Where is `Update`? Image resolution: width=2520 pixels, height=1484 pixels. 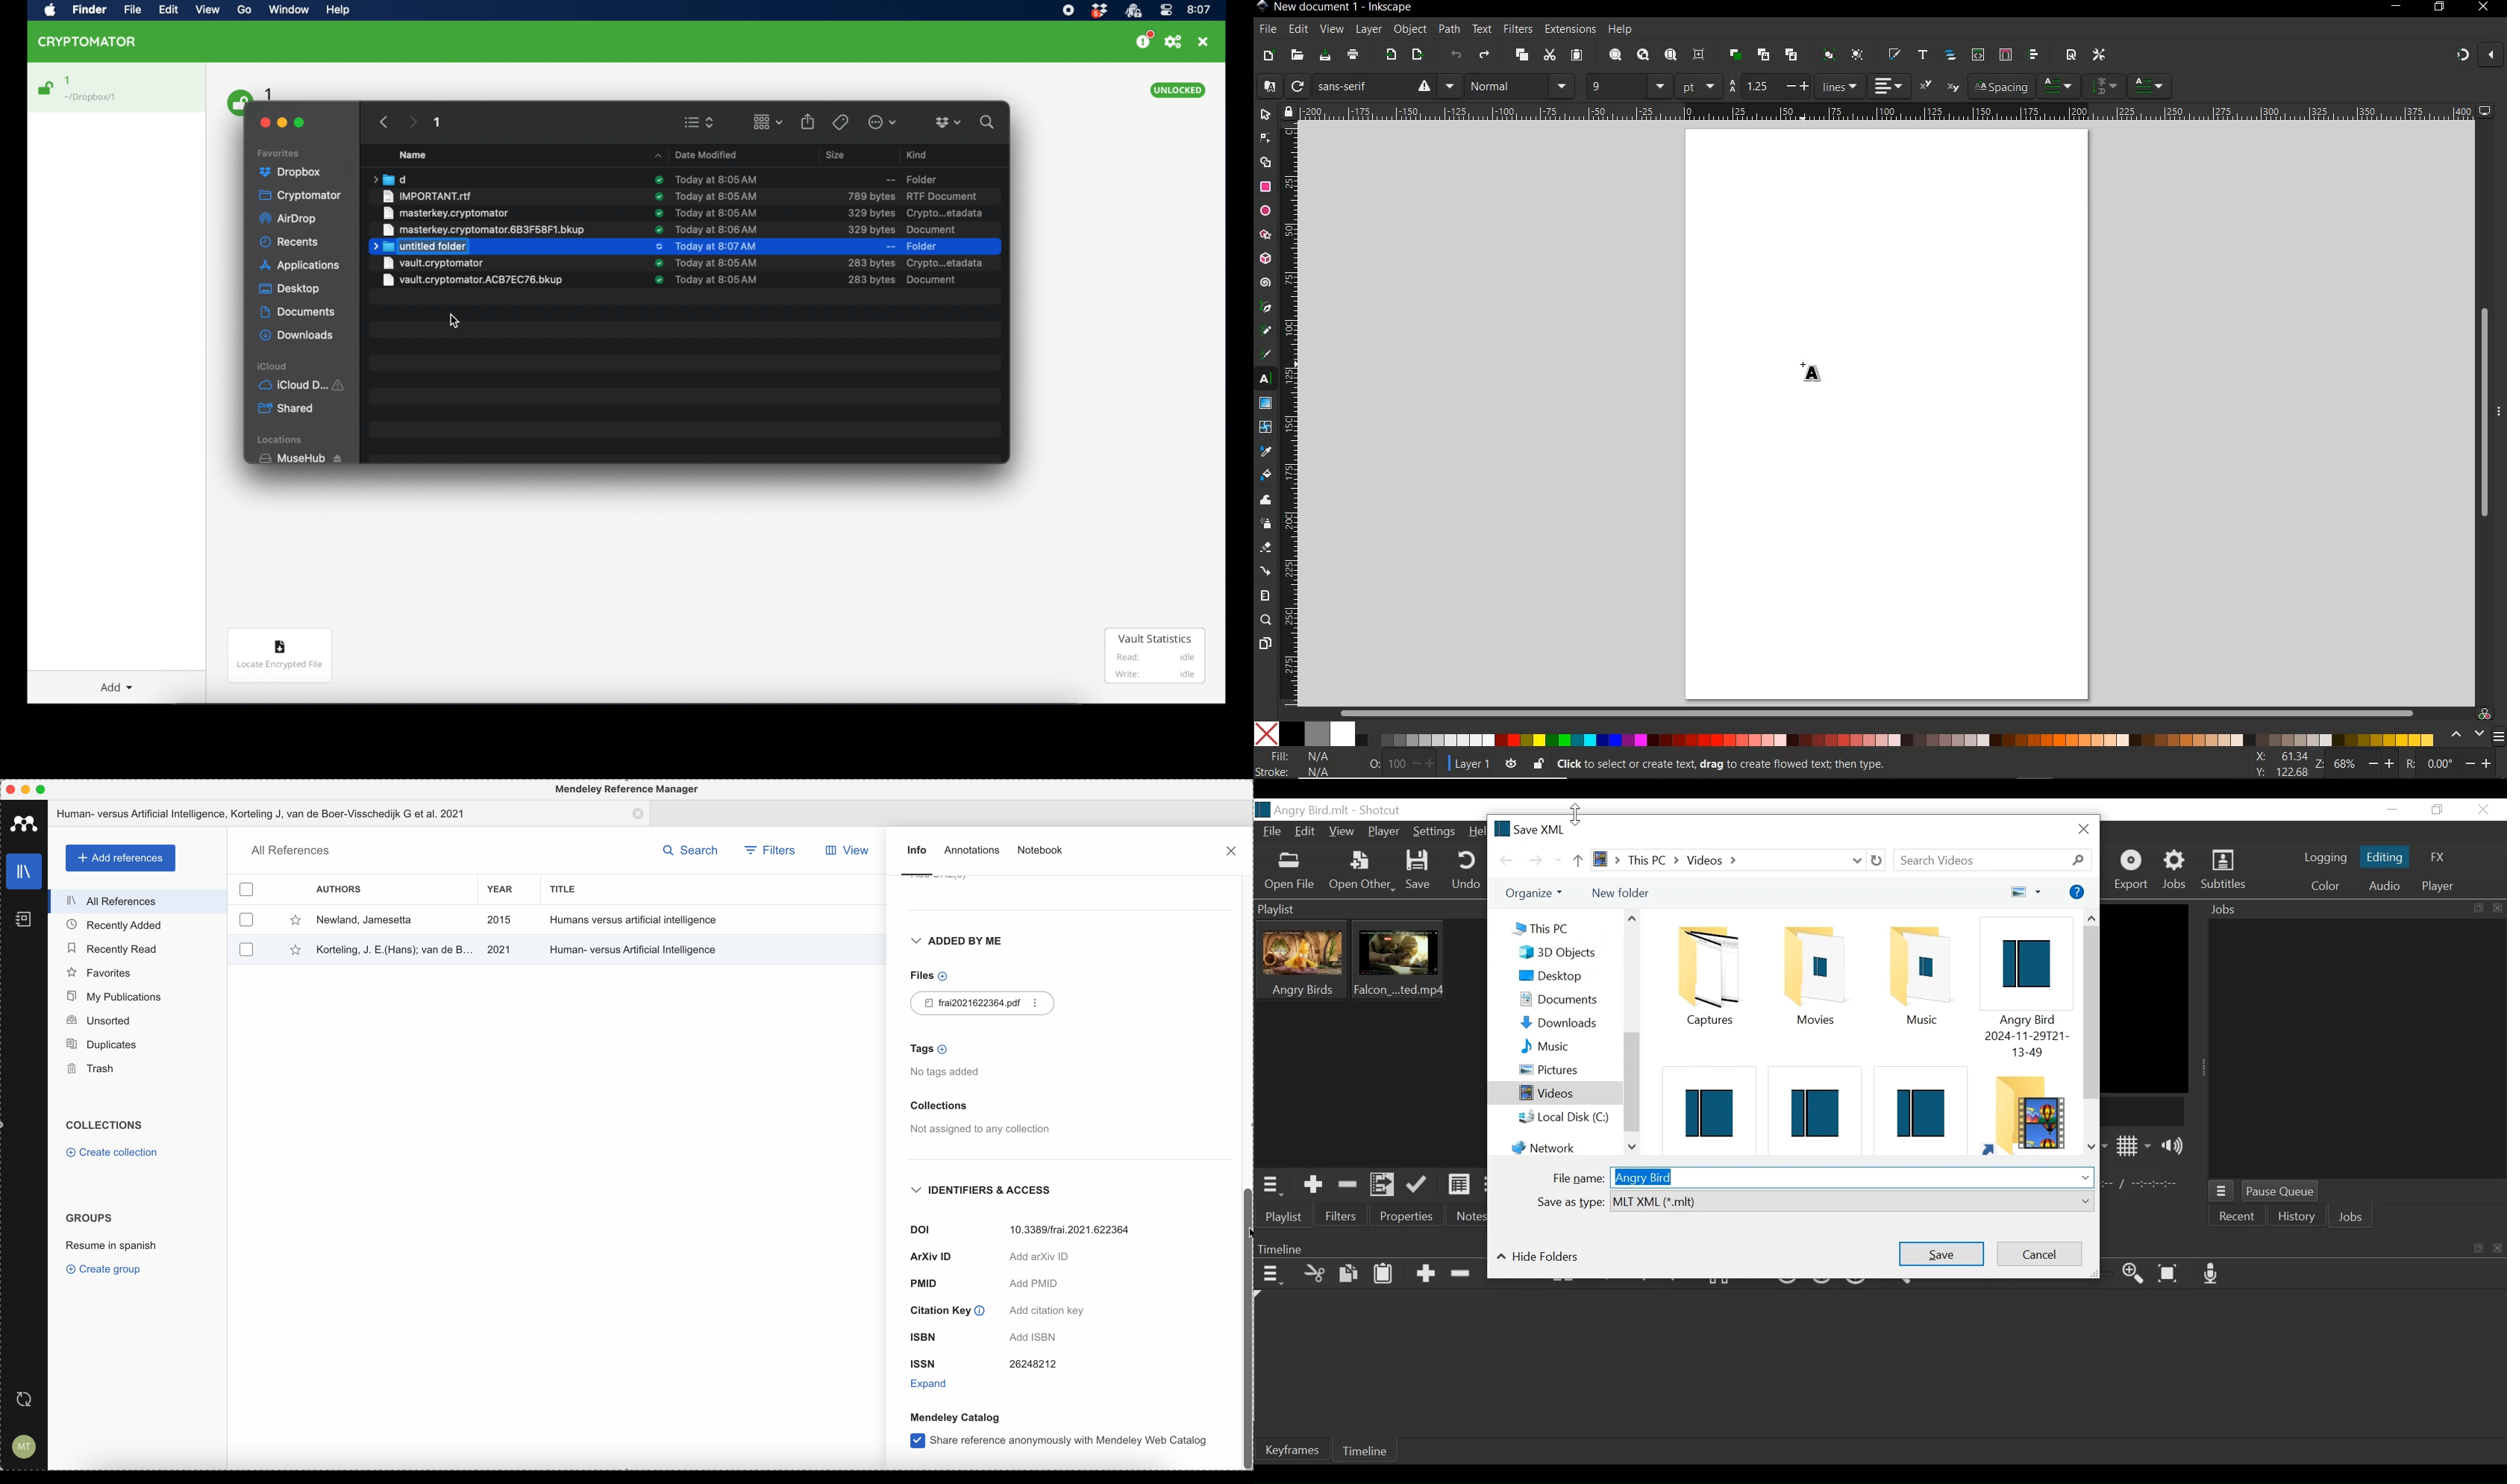 Update is located at coordinates (1417, 1186).